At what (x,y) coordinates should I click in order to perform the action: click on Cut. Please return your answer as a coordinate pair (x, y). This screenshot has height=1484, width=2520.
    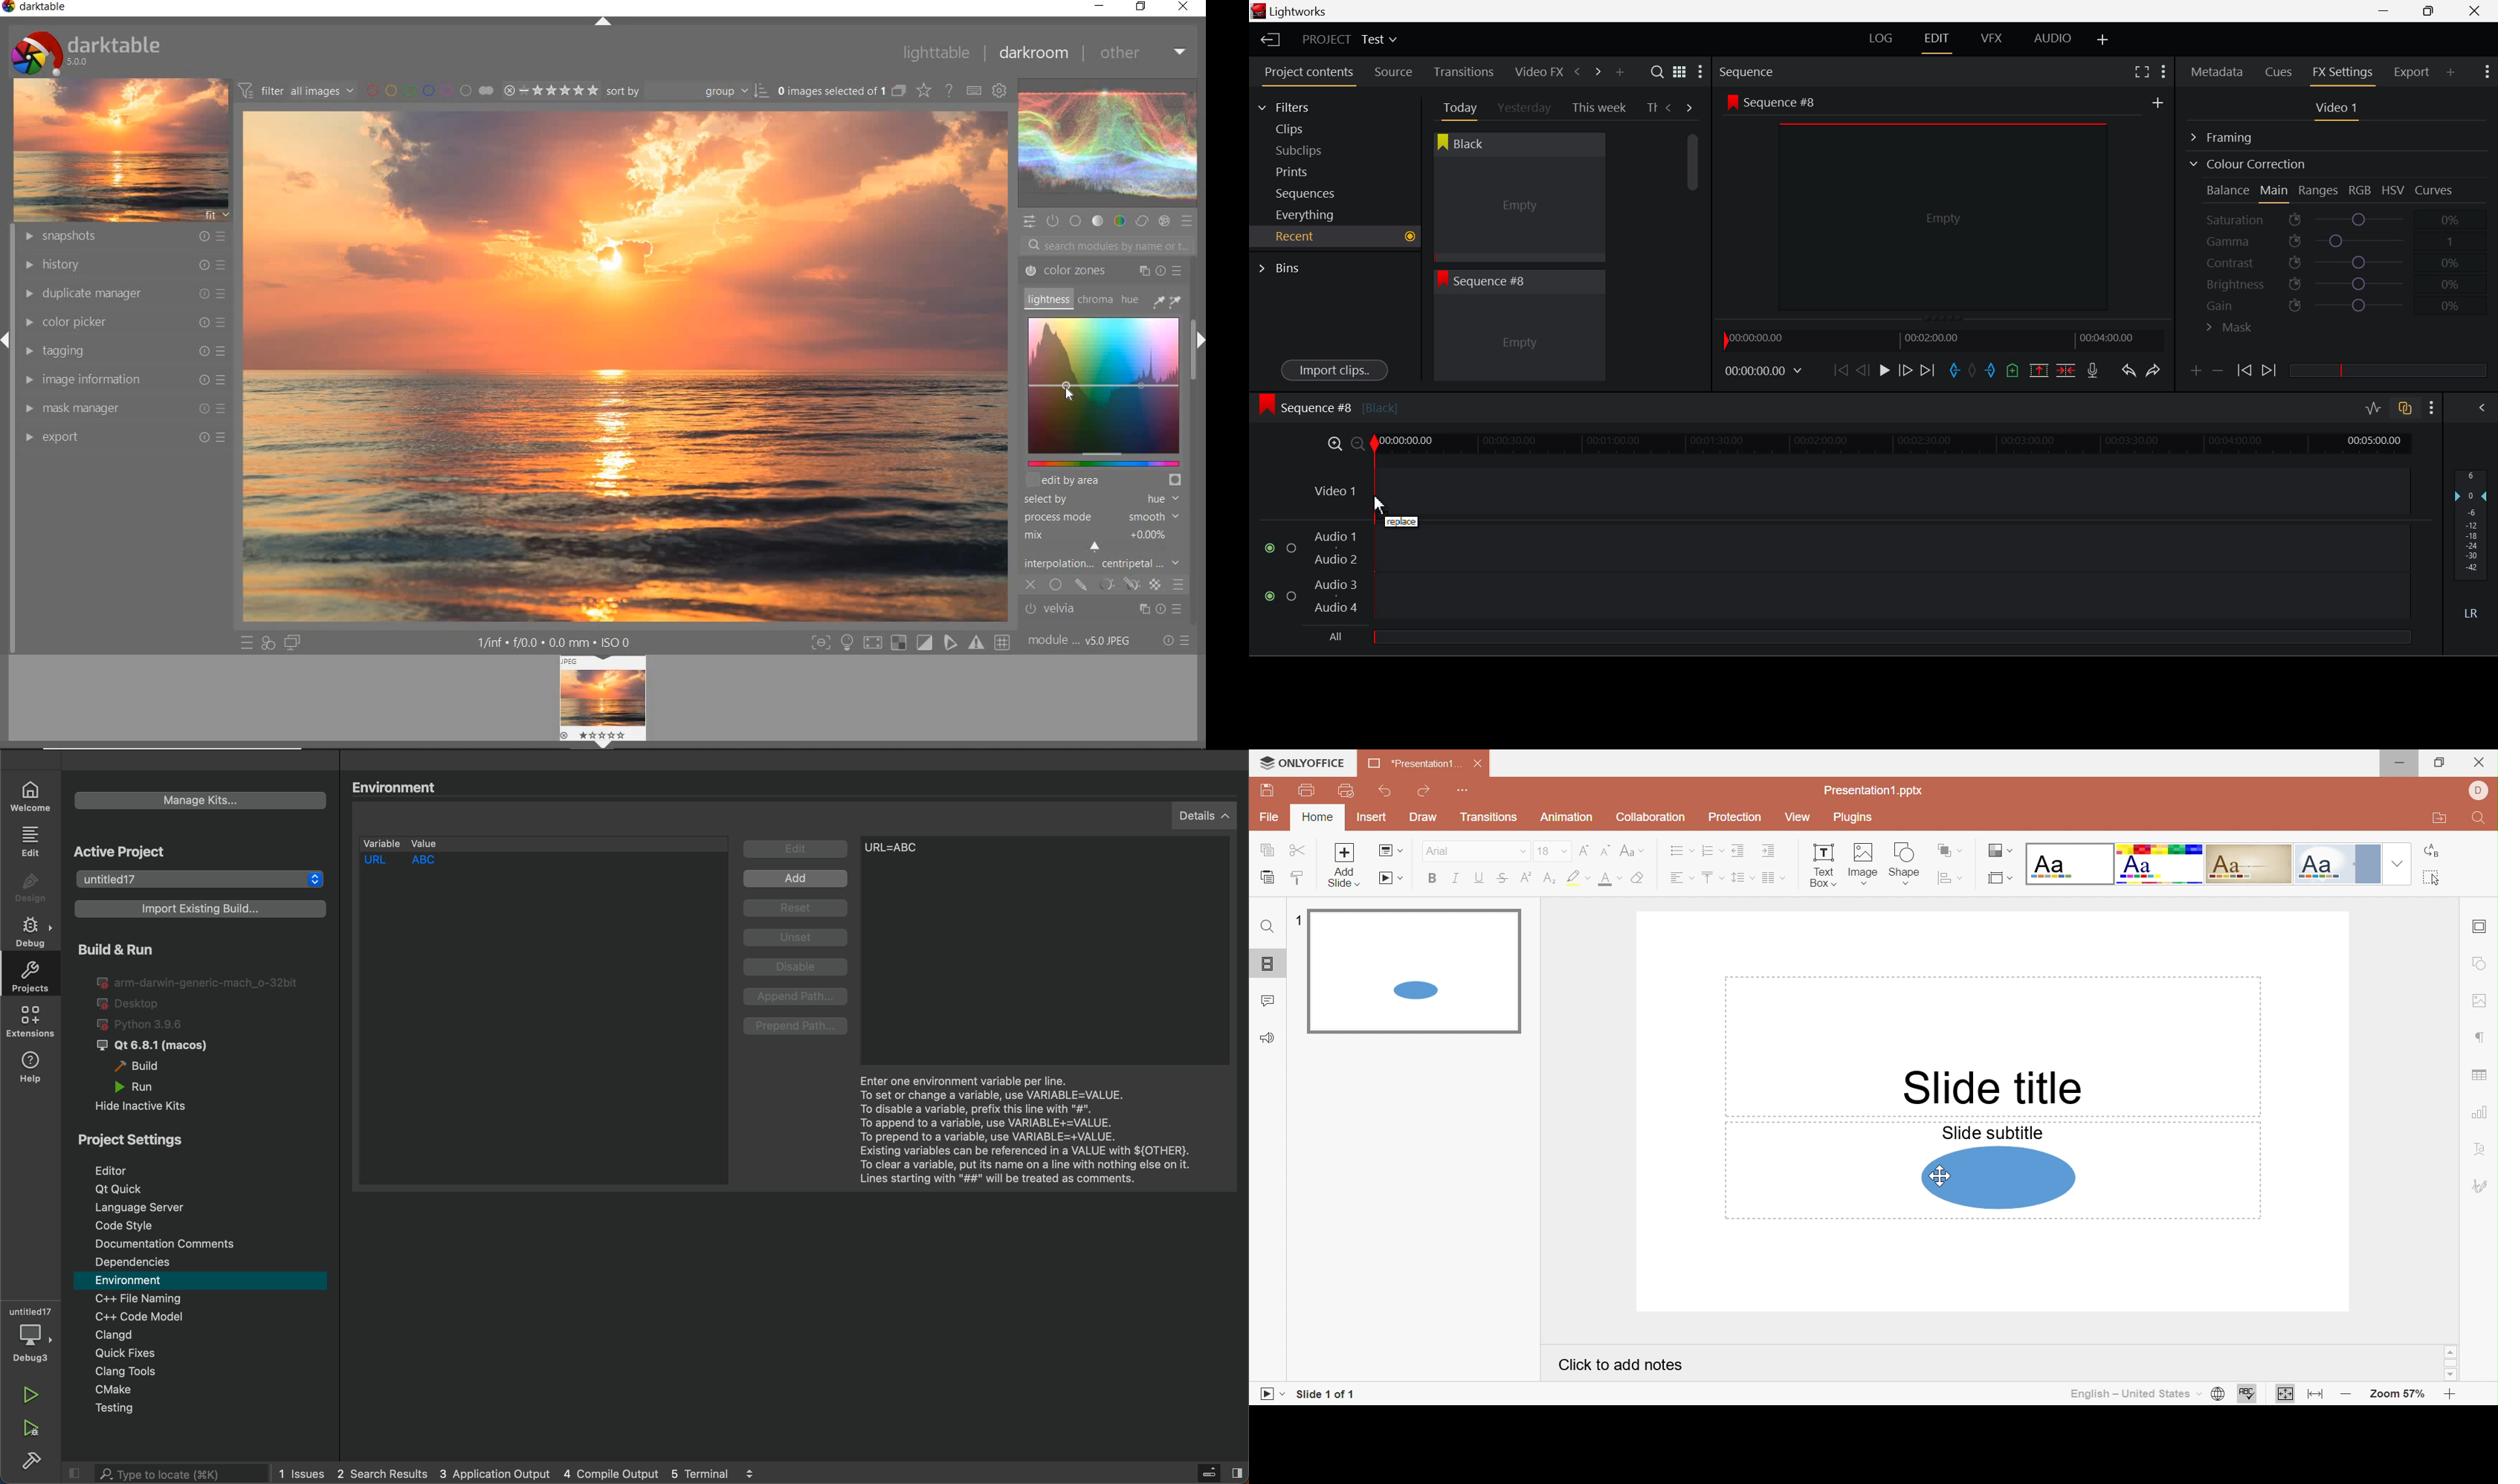
    Looking at the image, I should click on (1297, 849).